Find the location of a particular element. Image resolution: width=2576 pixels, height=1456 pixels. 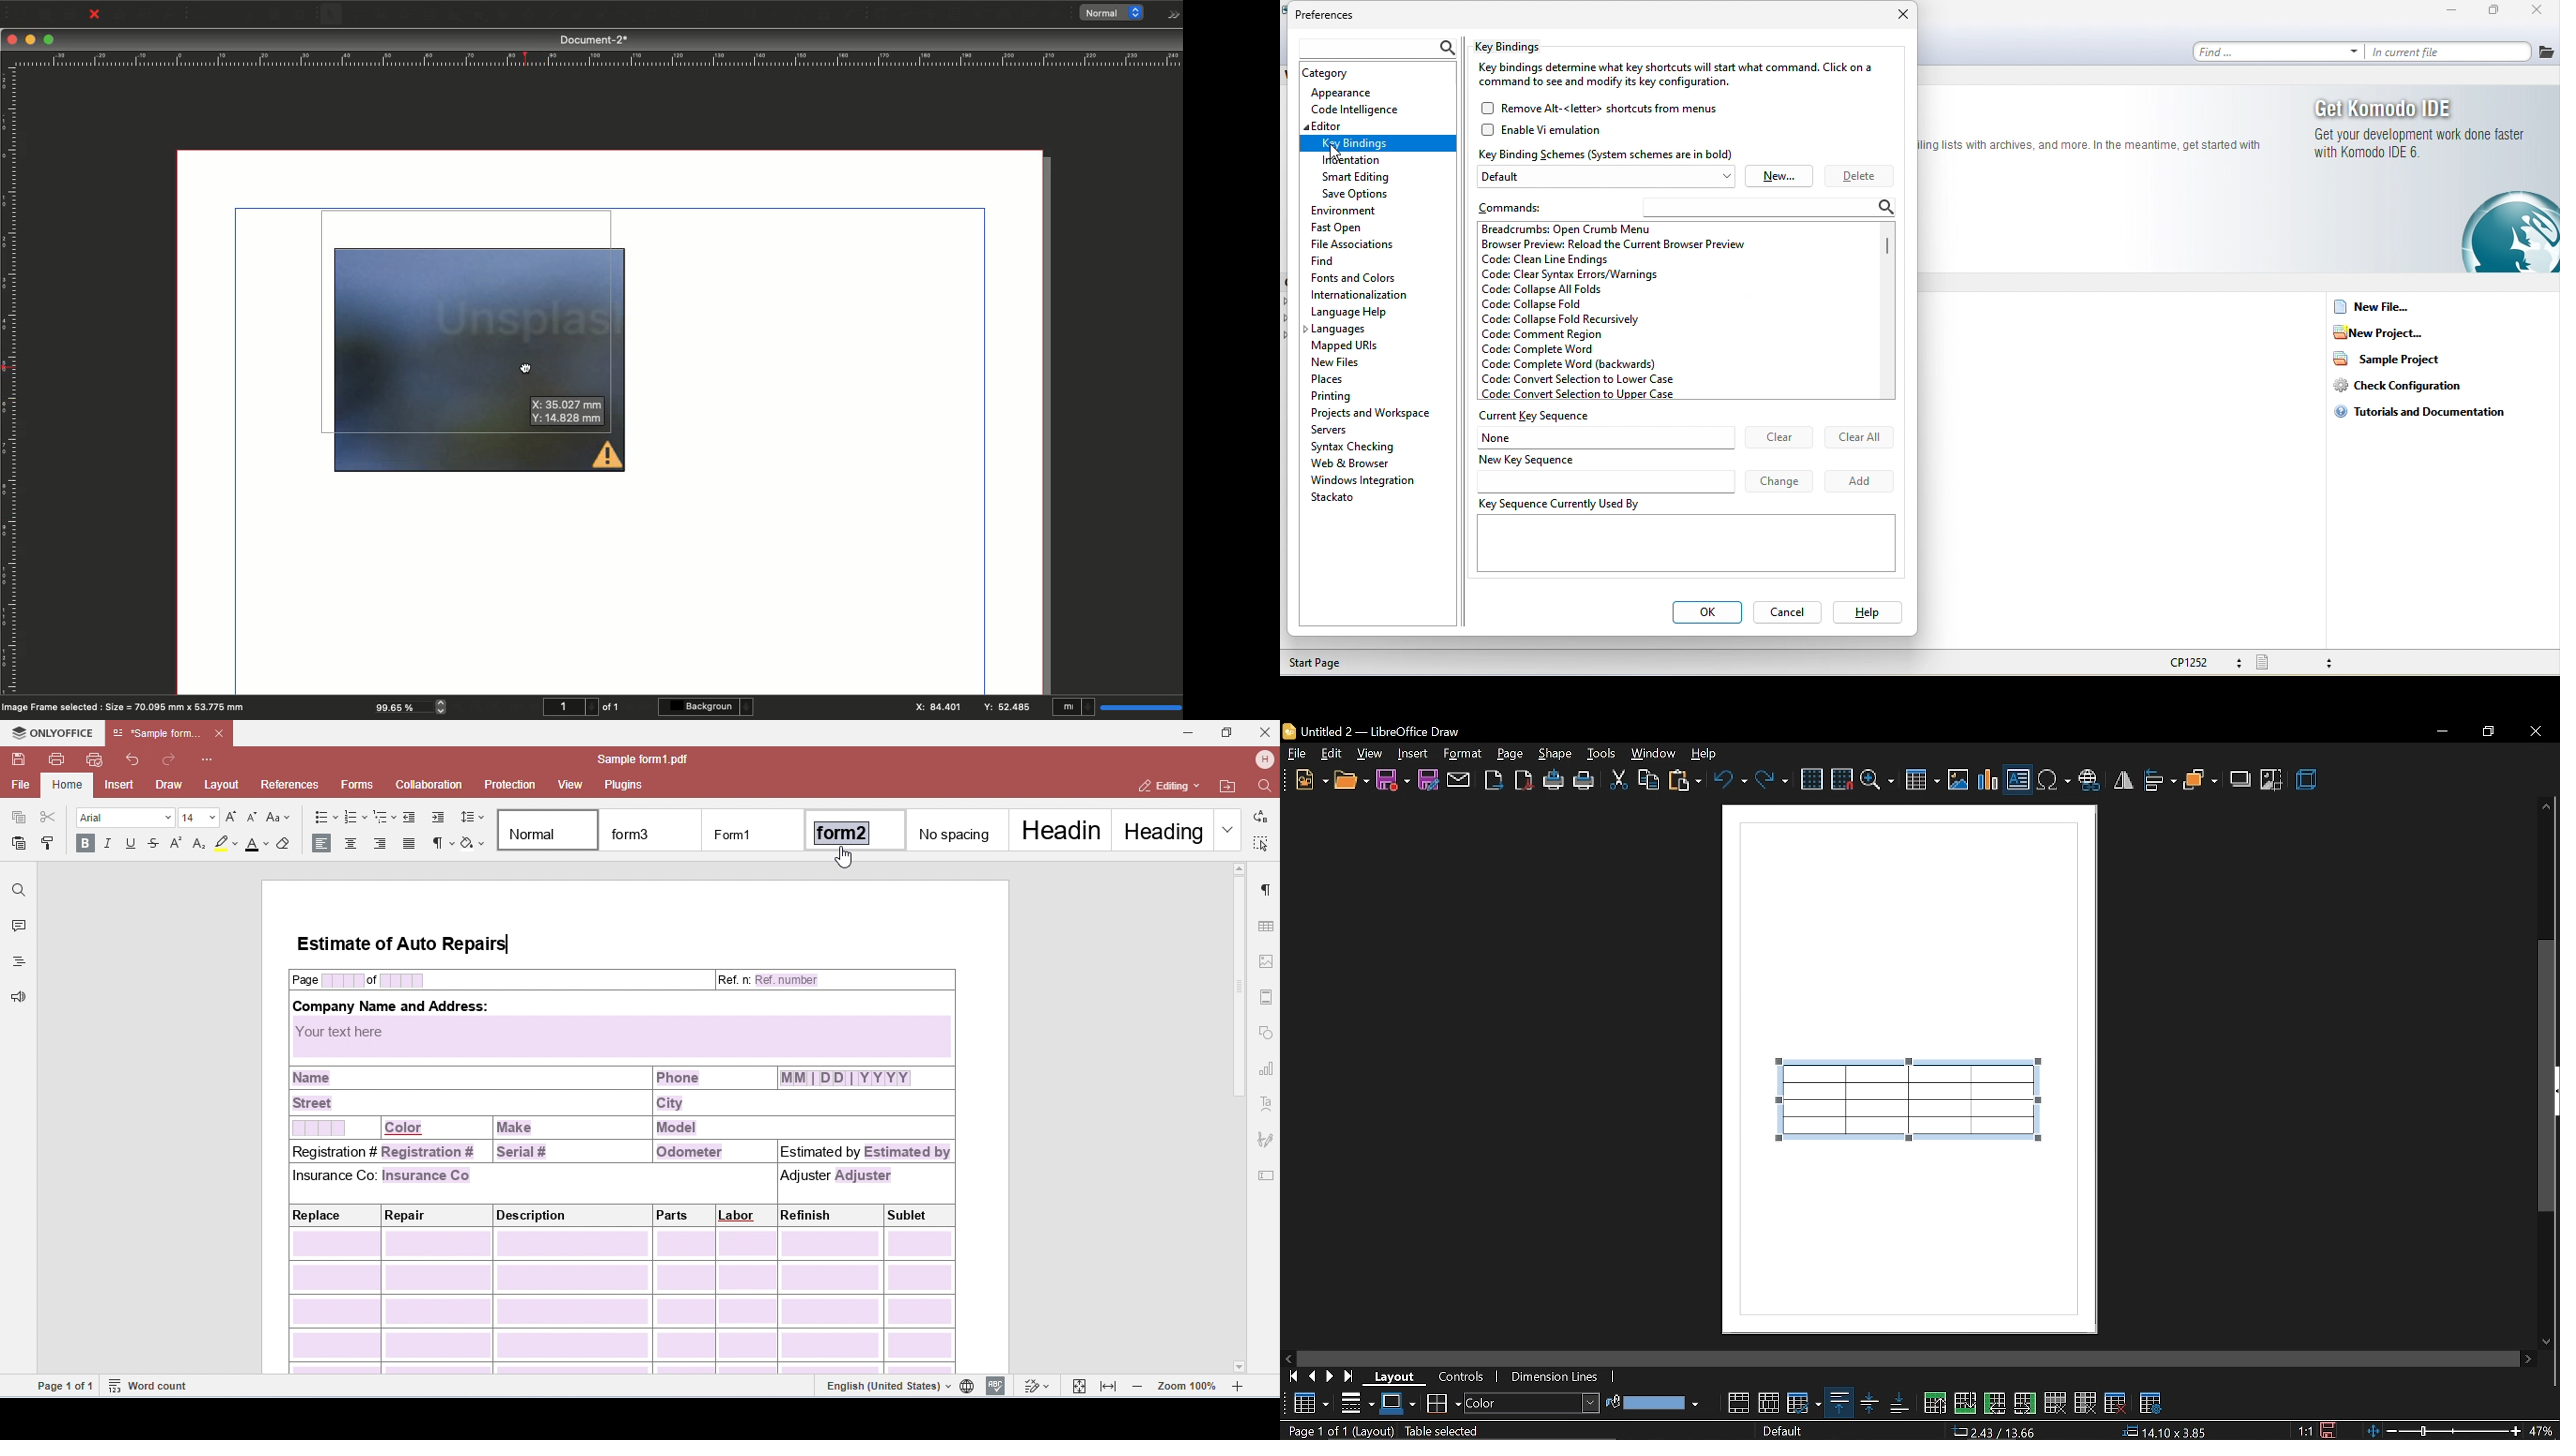

dimension lines is located at coordinates (1559, 1379).